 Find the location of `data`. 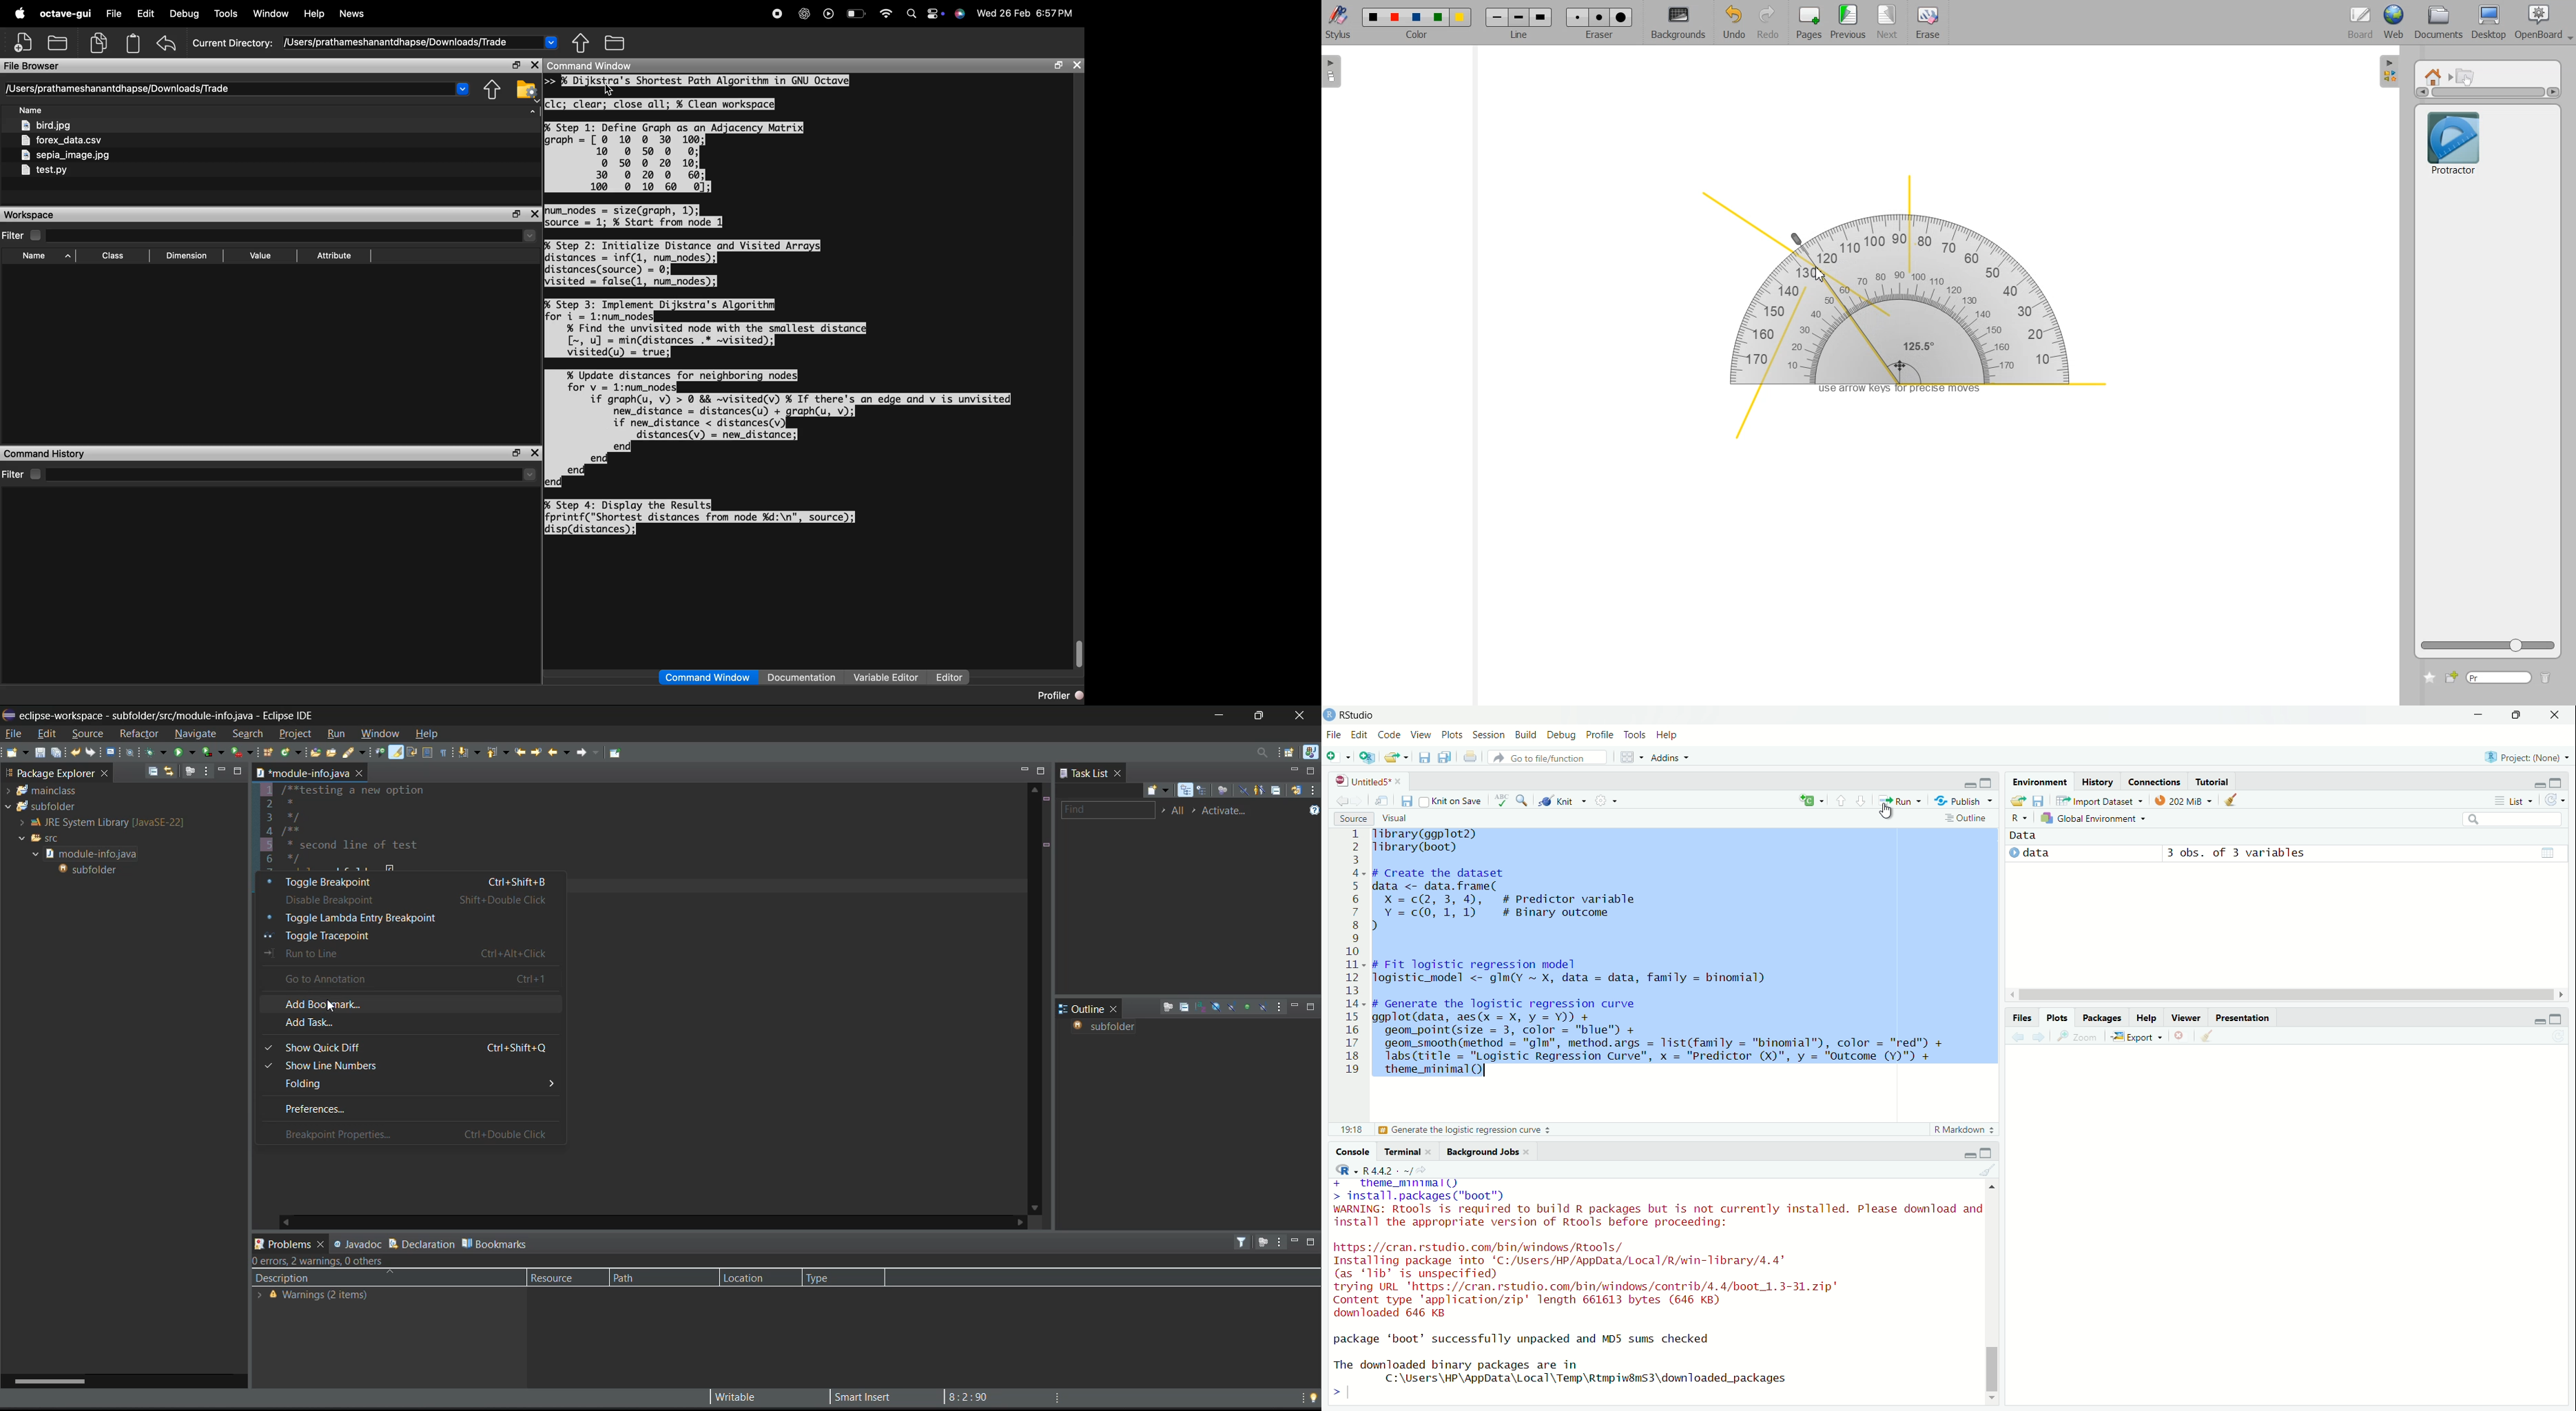

data is located at coordinates (2037, 852).